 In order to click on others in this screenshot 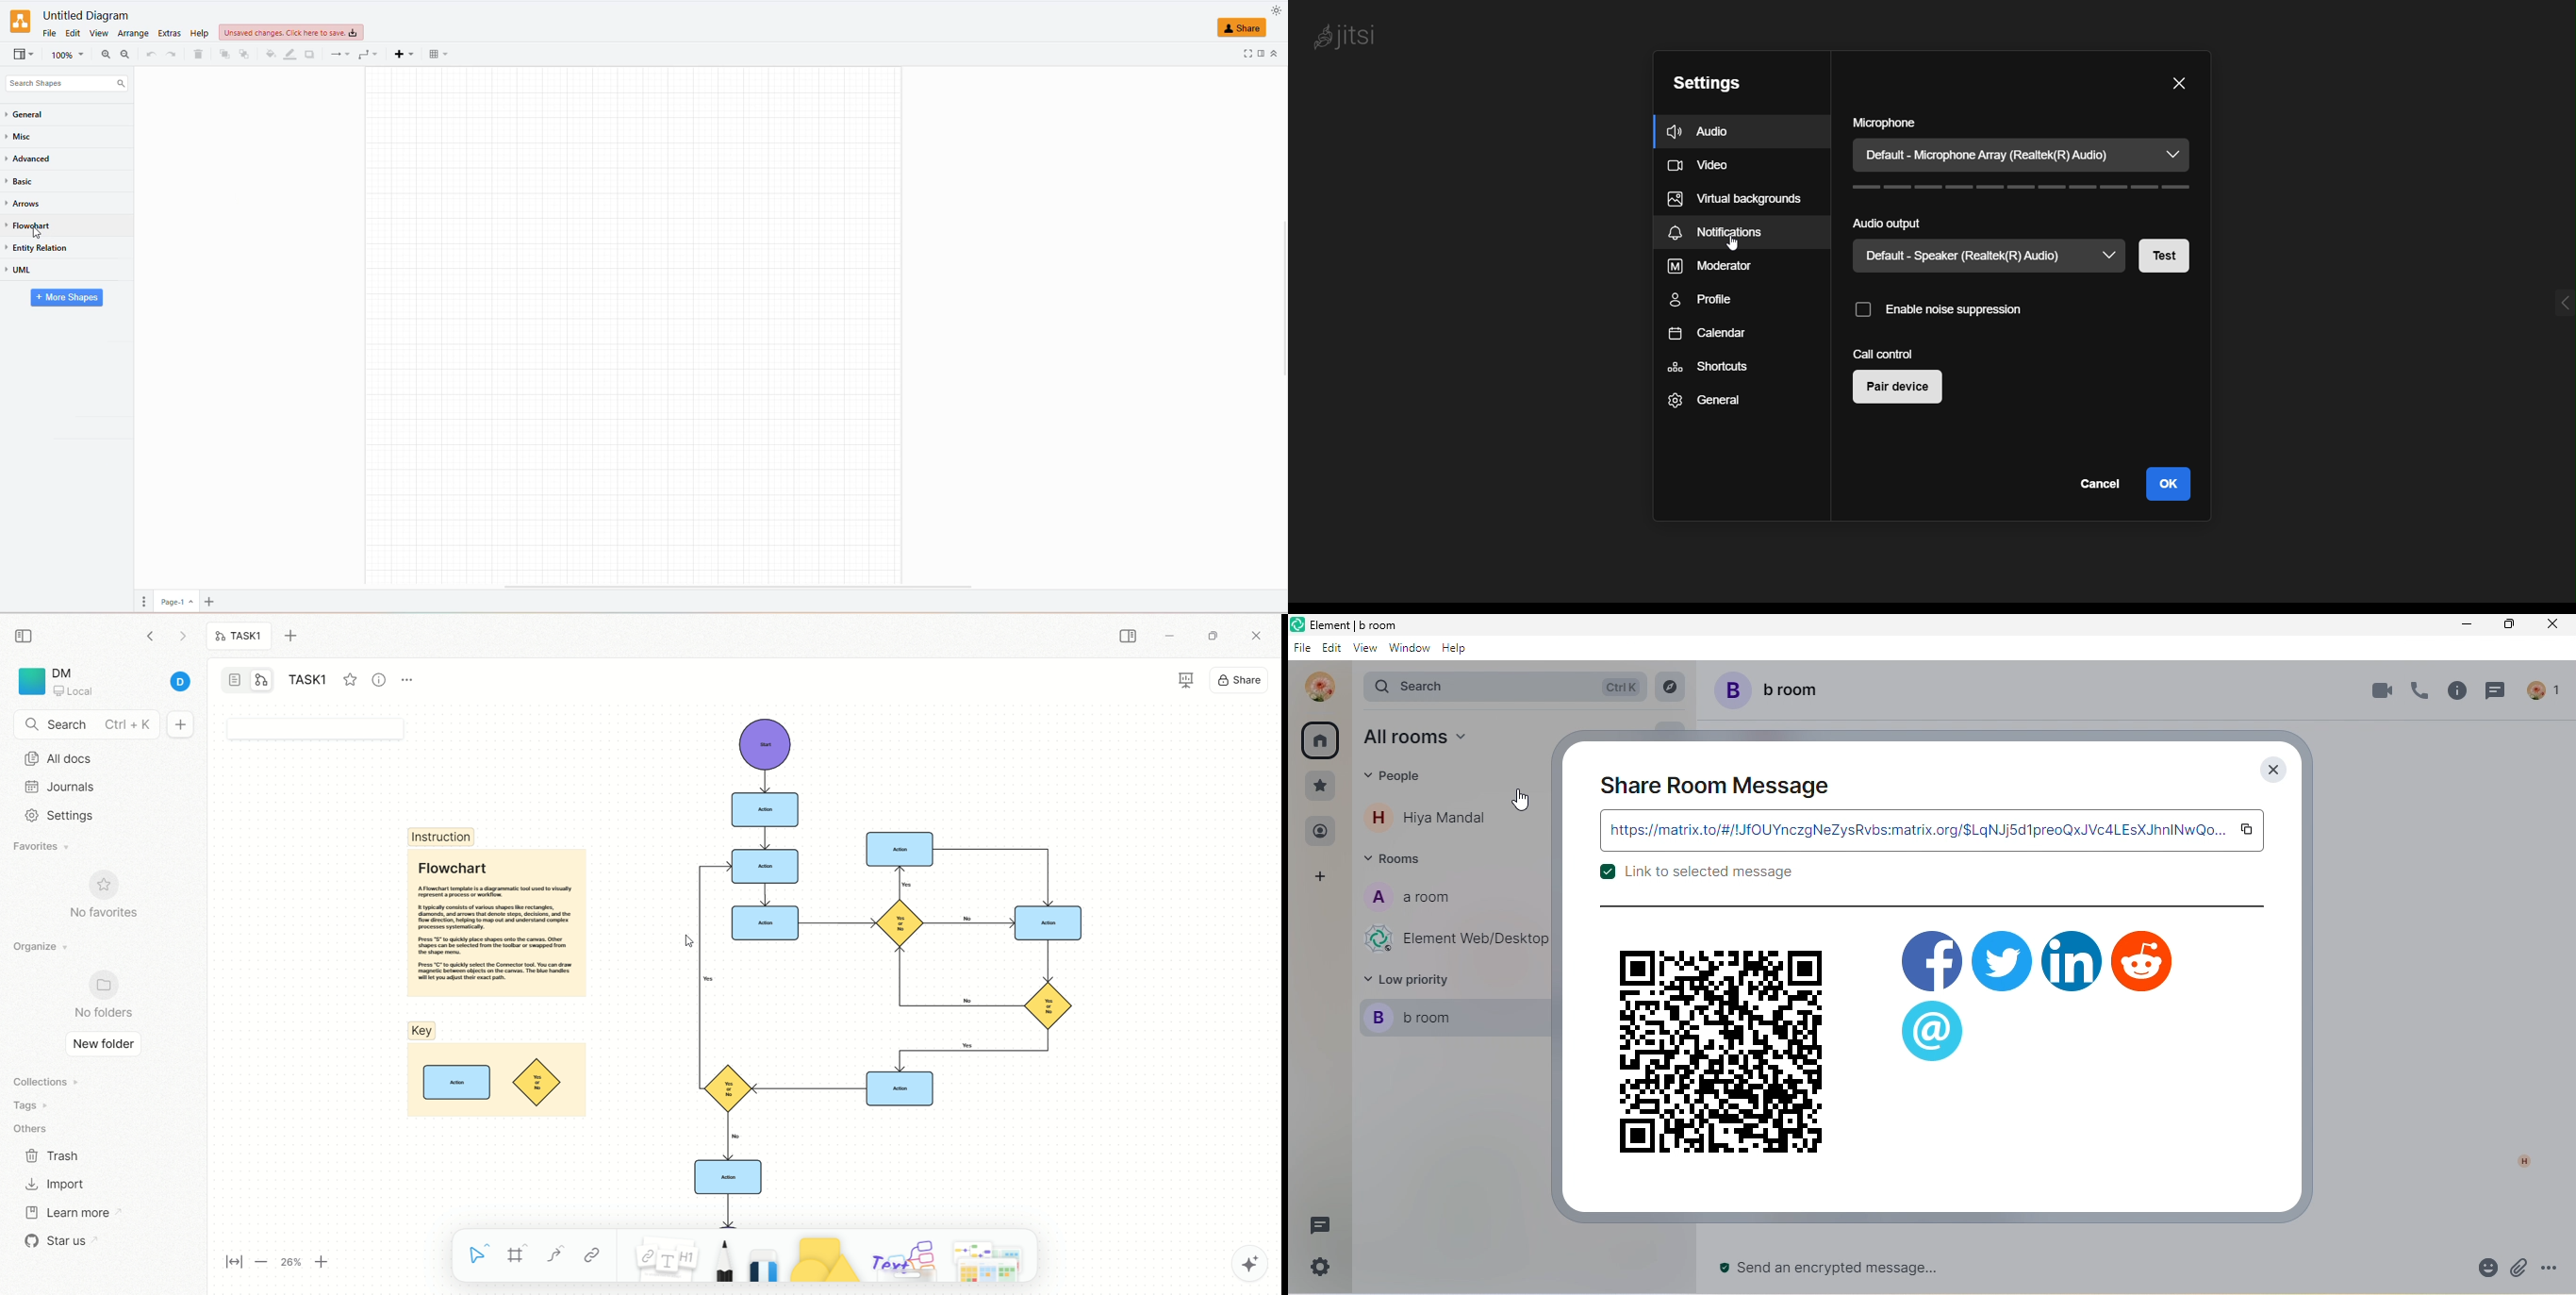, I will do `click(33, 1129)`.